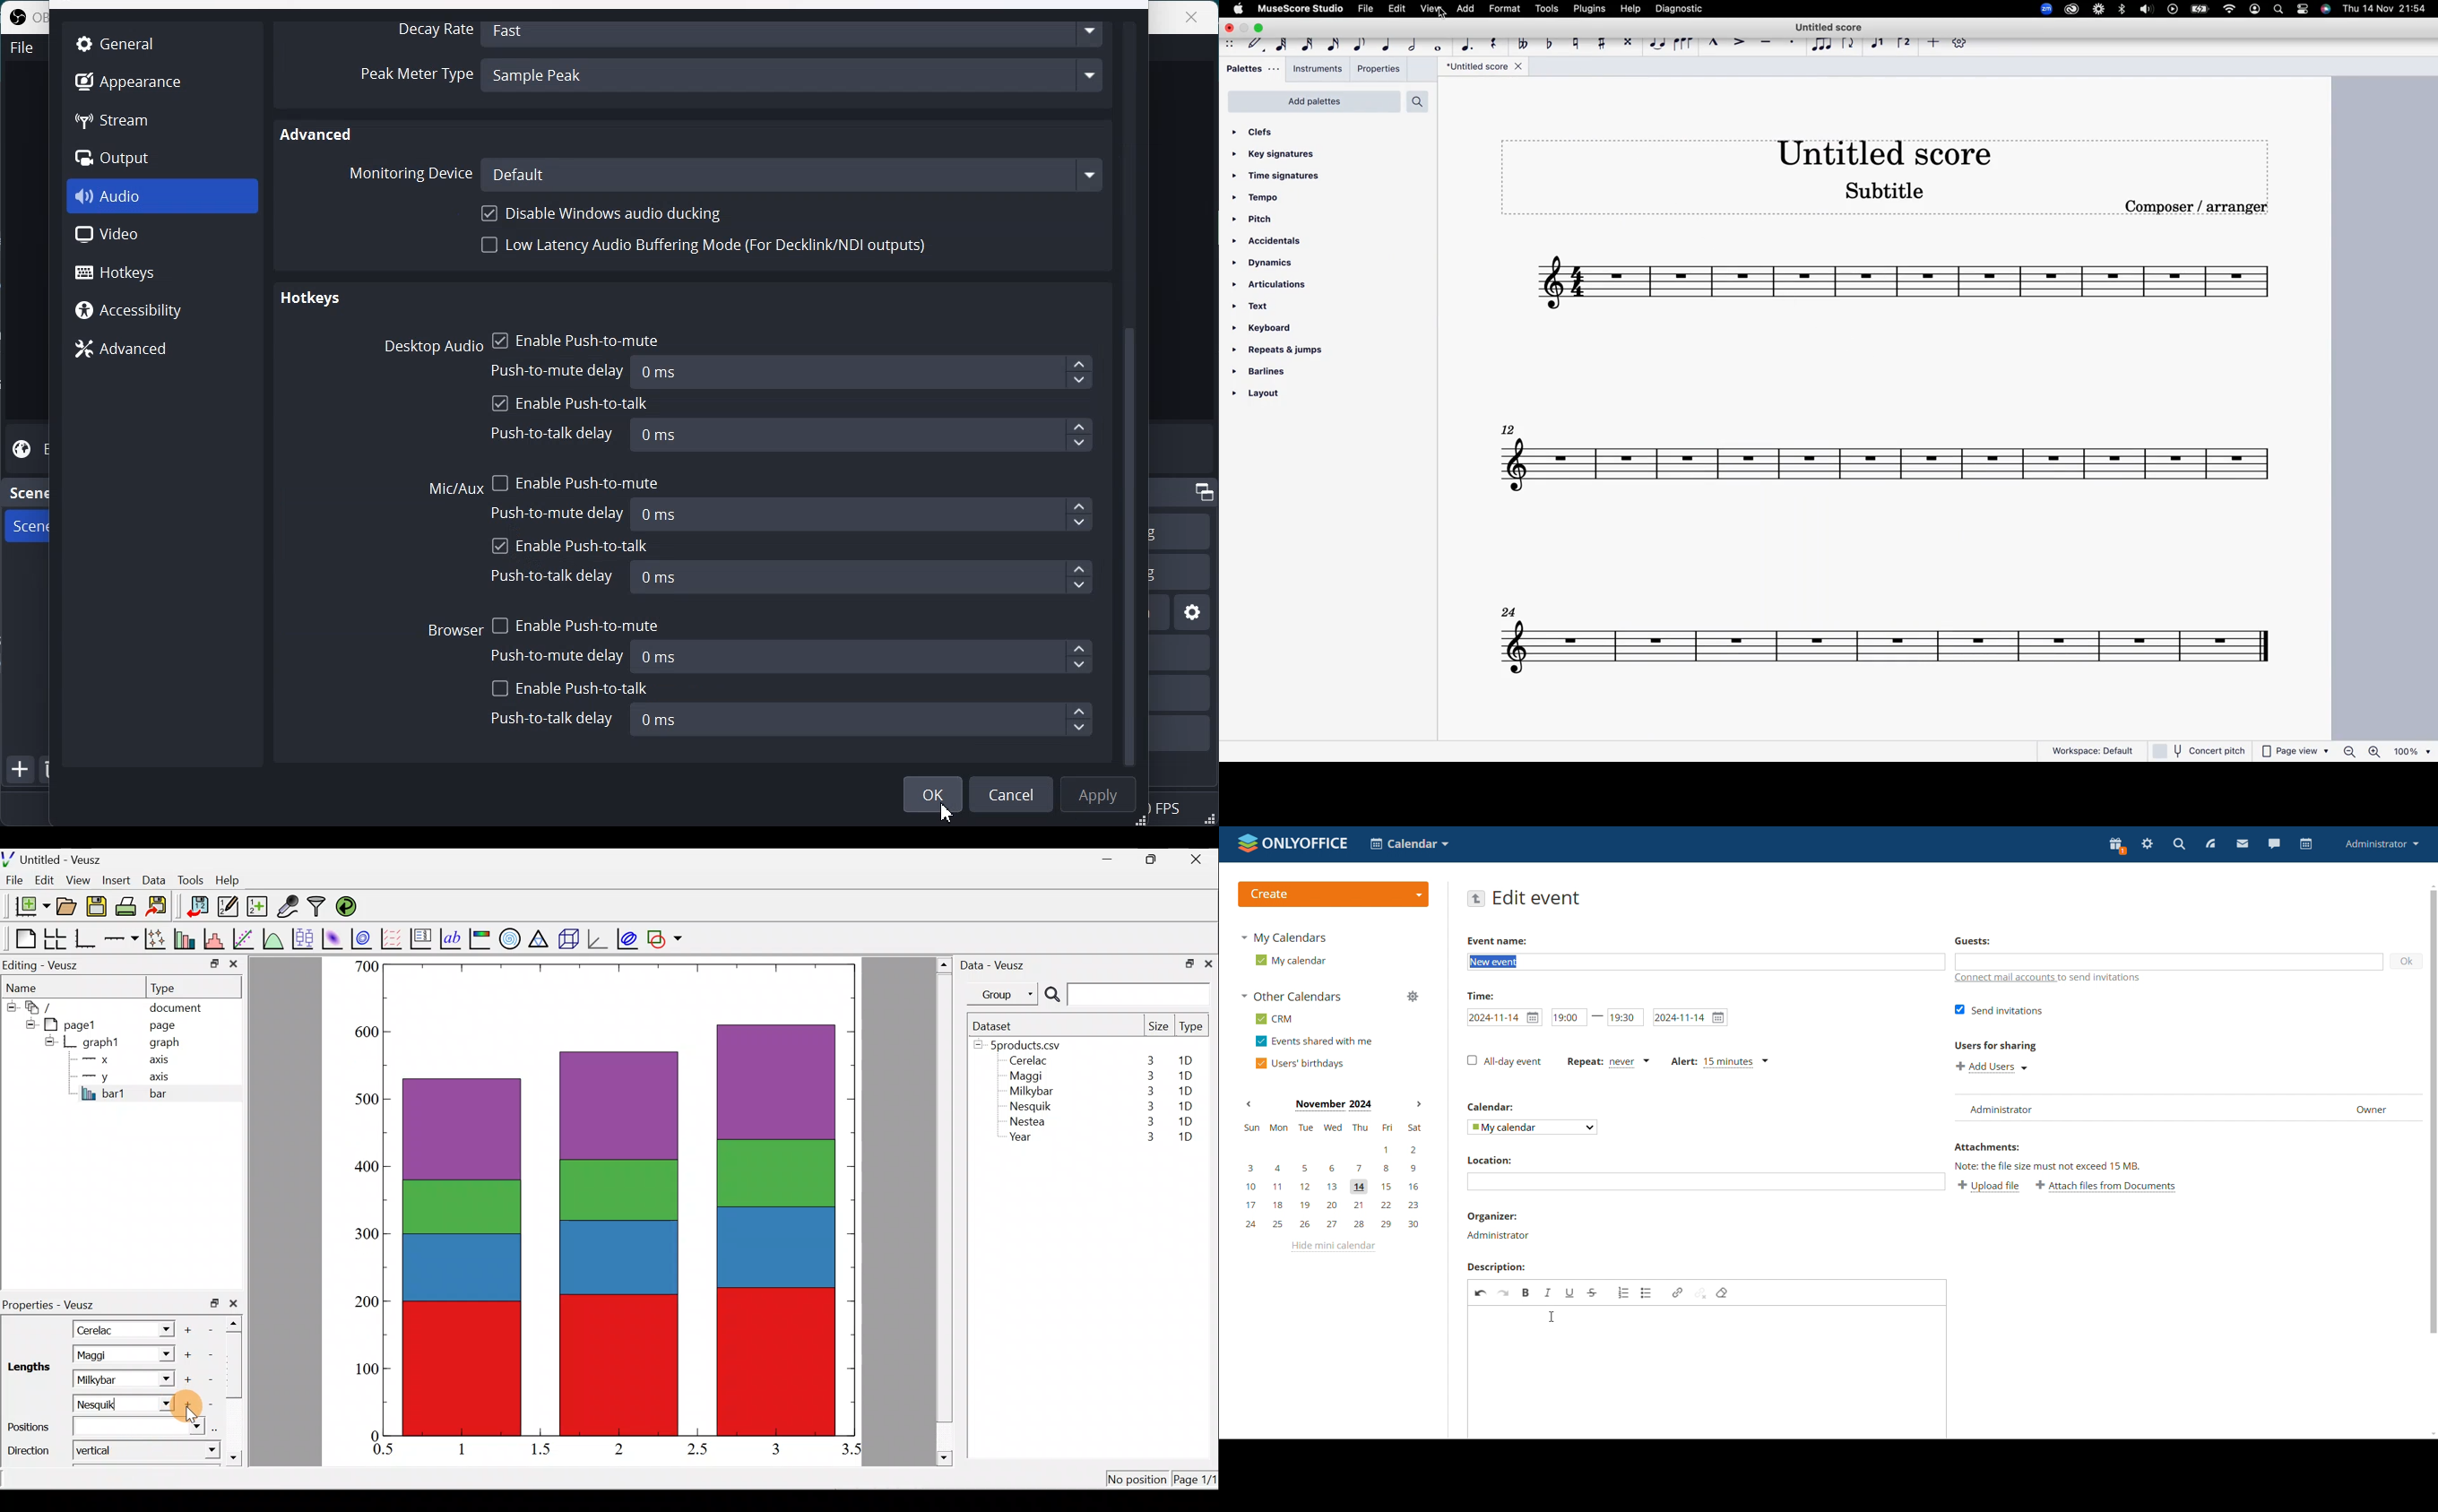  What do you see at coordinates (2274, 844) in the screenshot?
I see `chat` at bounding box center [2274, 844].